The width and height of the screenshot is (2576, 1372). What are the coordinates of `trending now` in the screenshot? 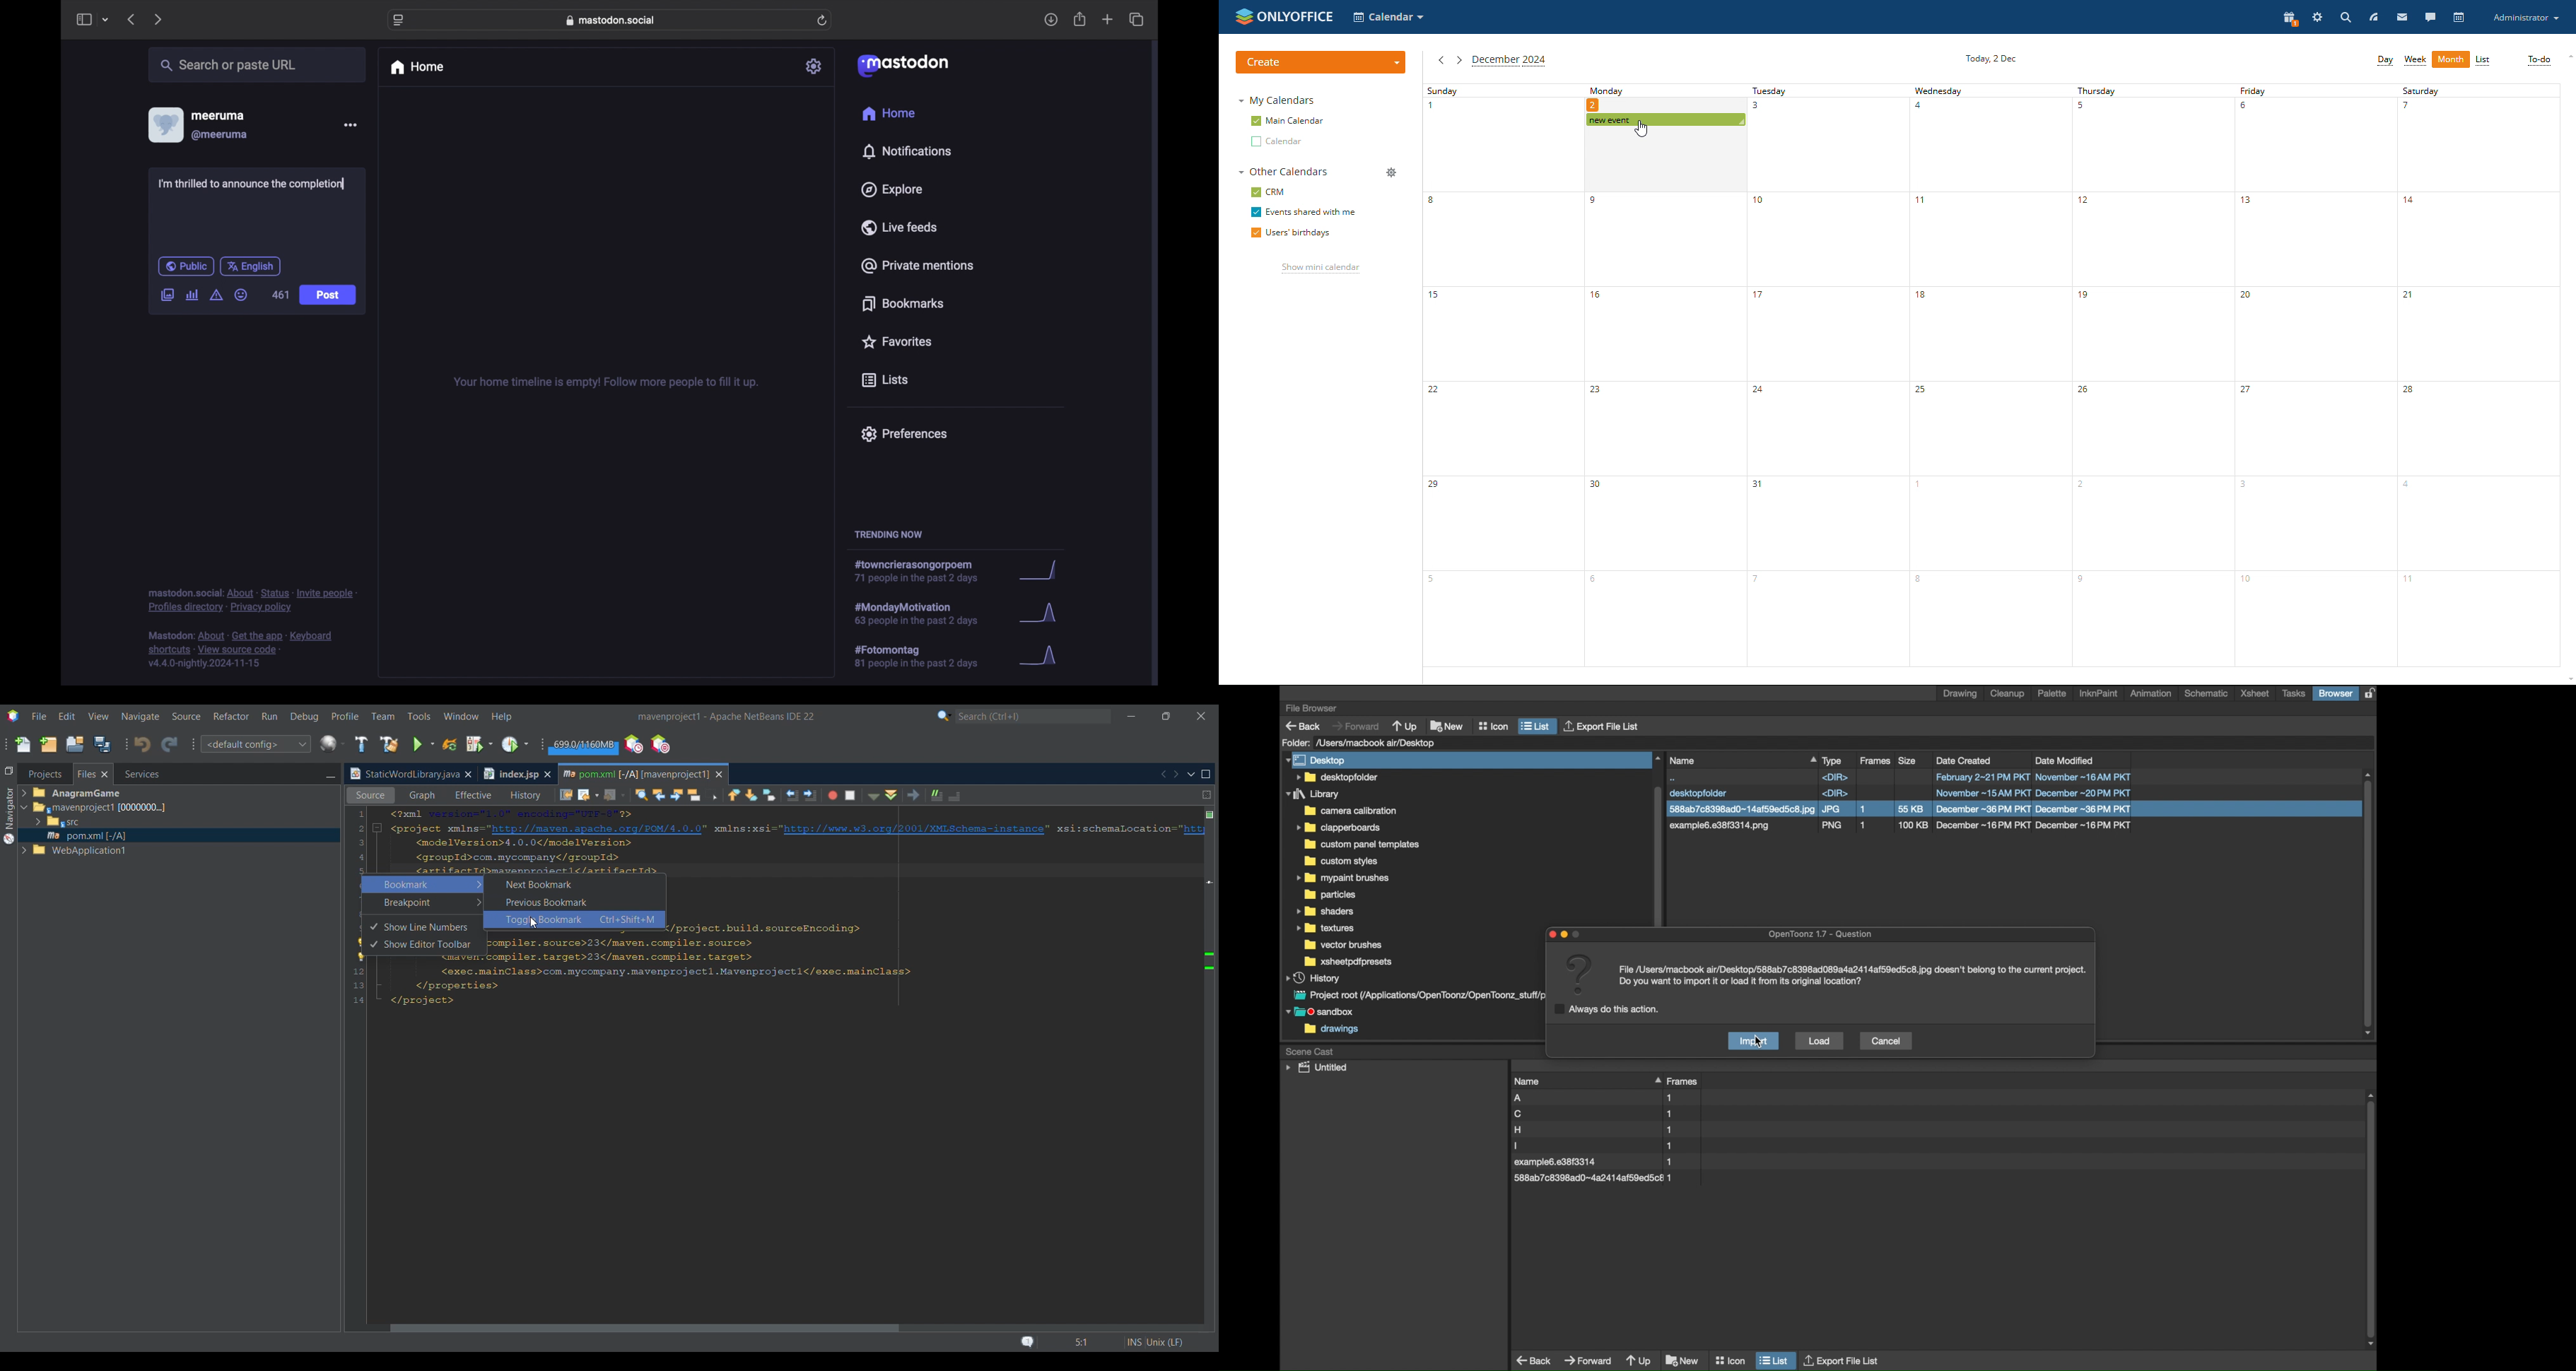 It's located at (888, 534).